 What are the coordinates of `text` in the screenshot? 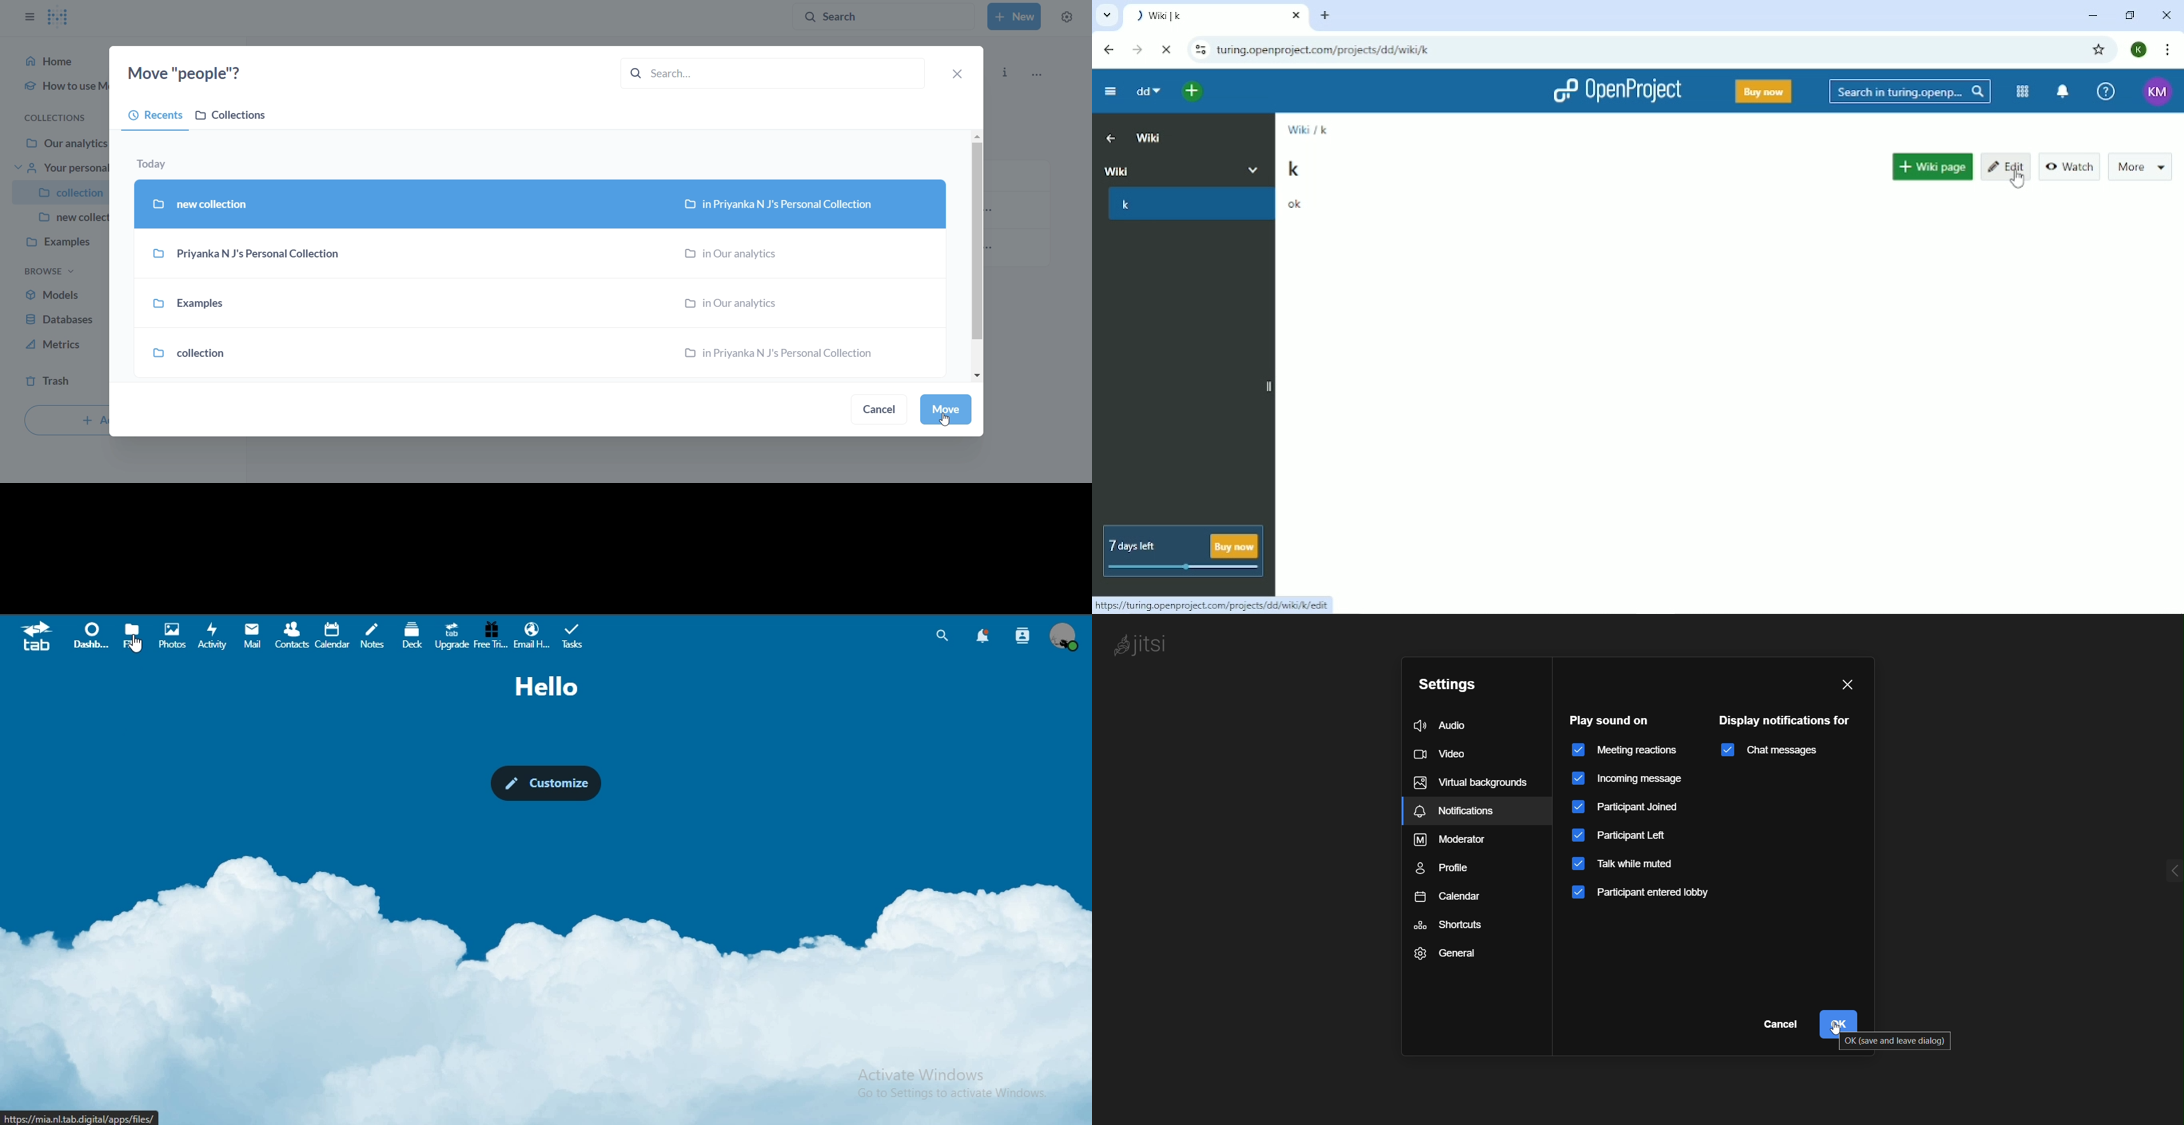 It's located at (547, 688).